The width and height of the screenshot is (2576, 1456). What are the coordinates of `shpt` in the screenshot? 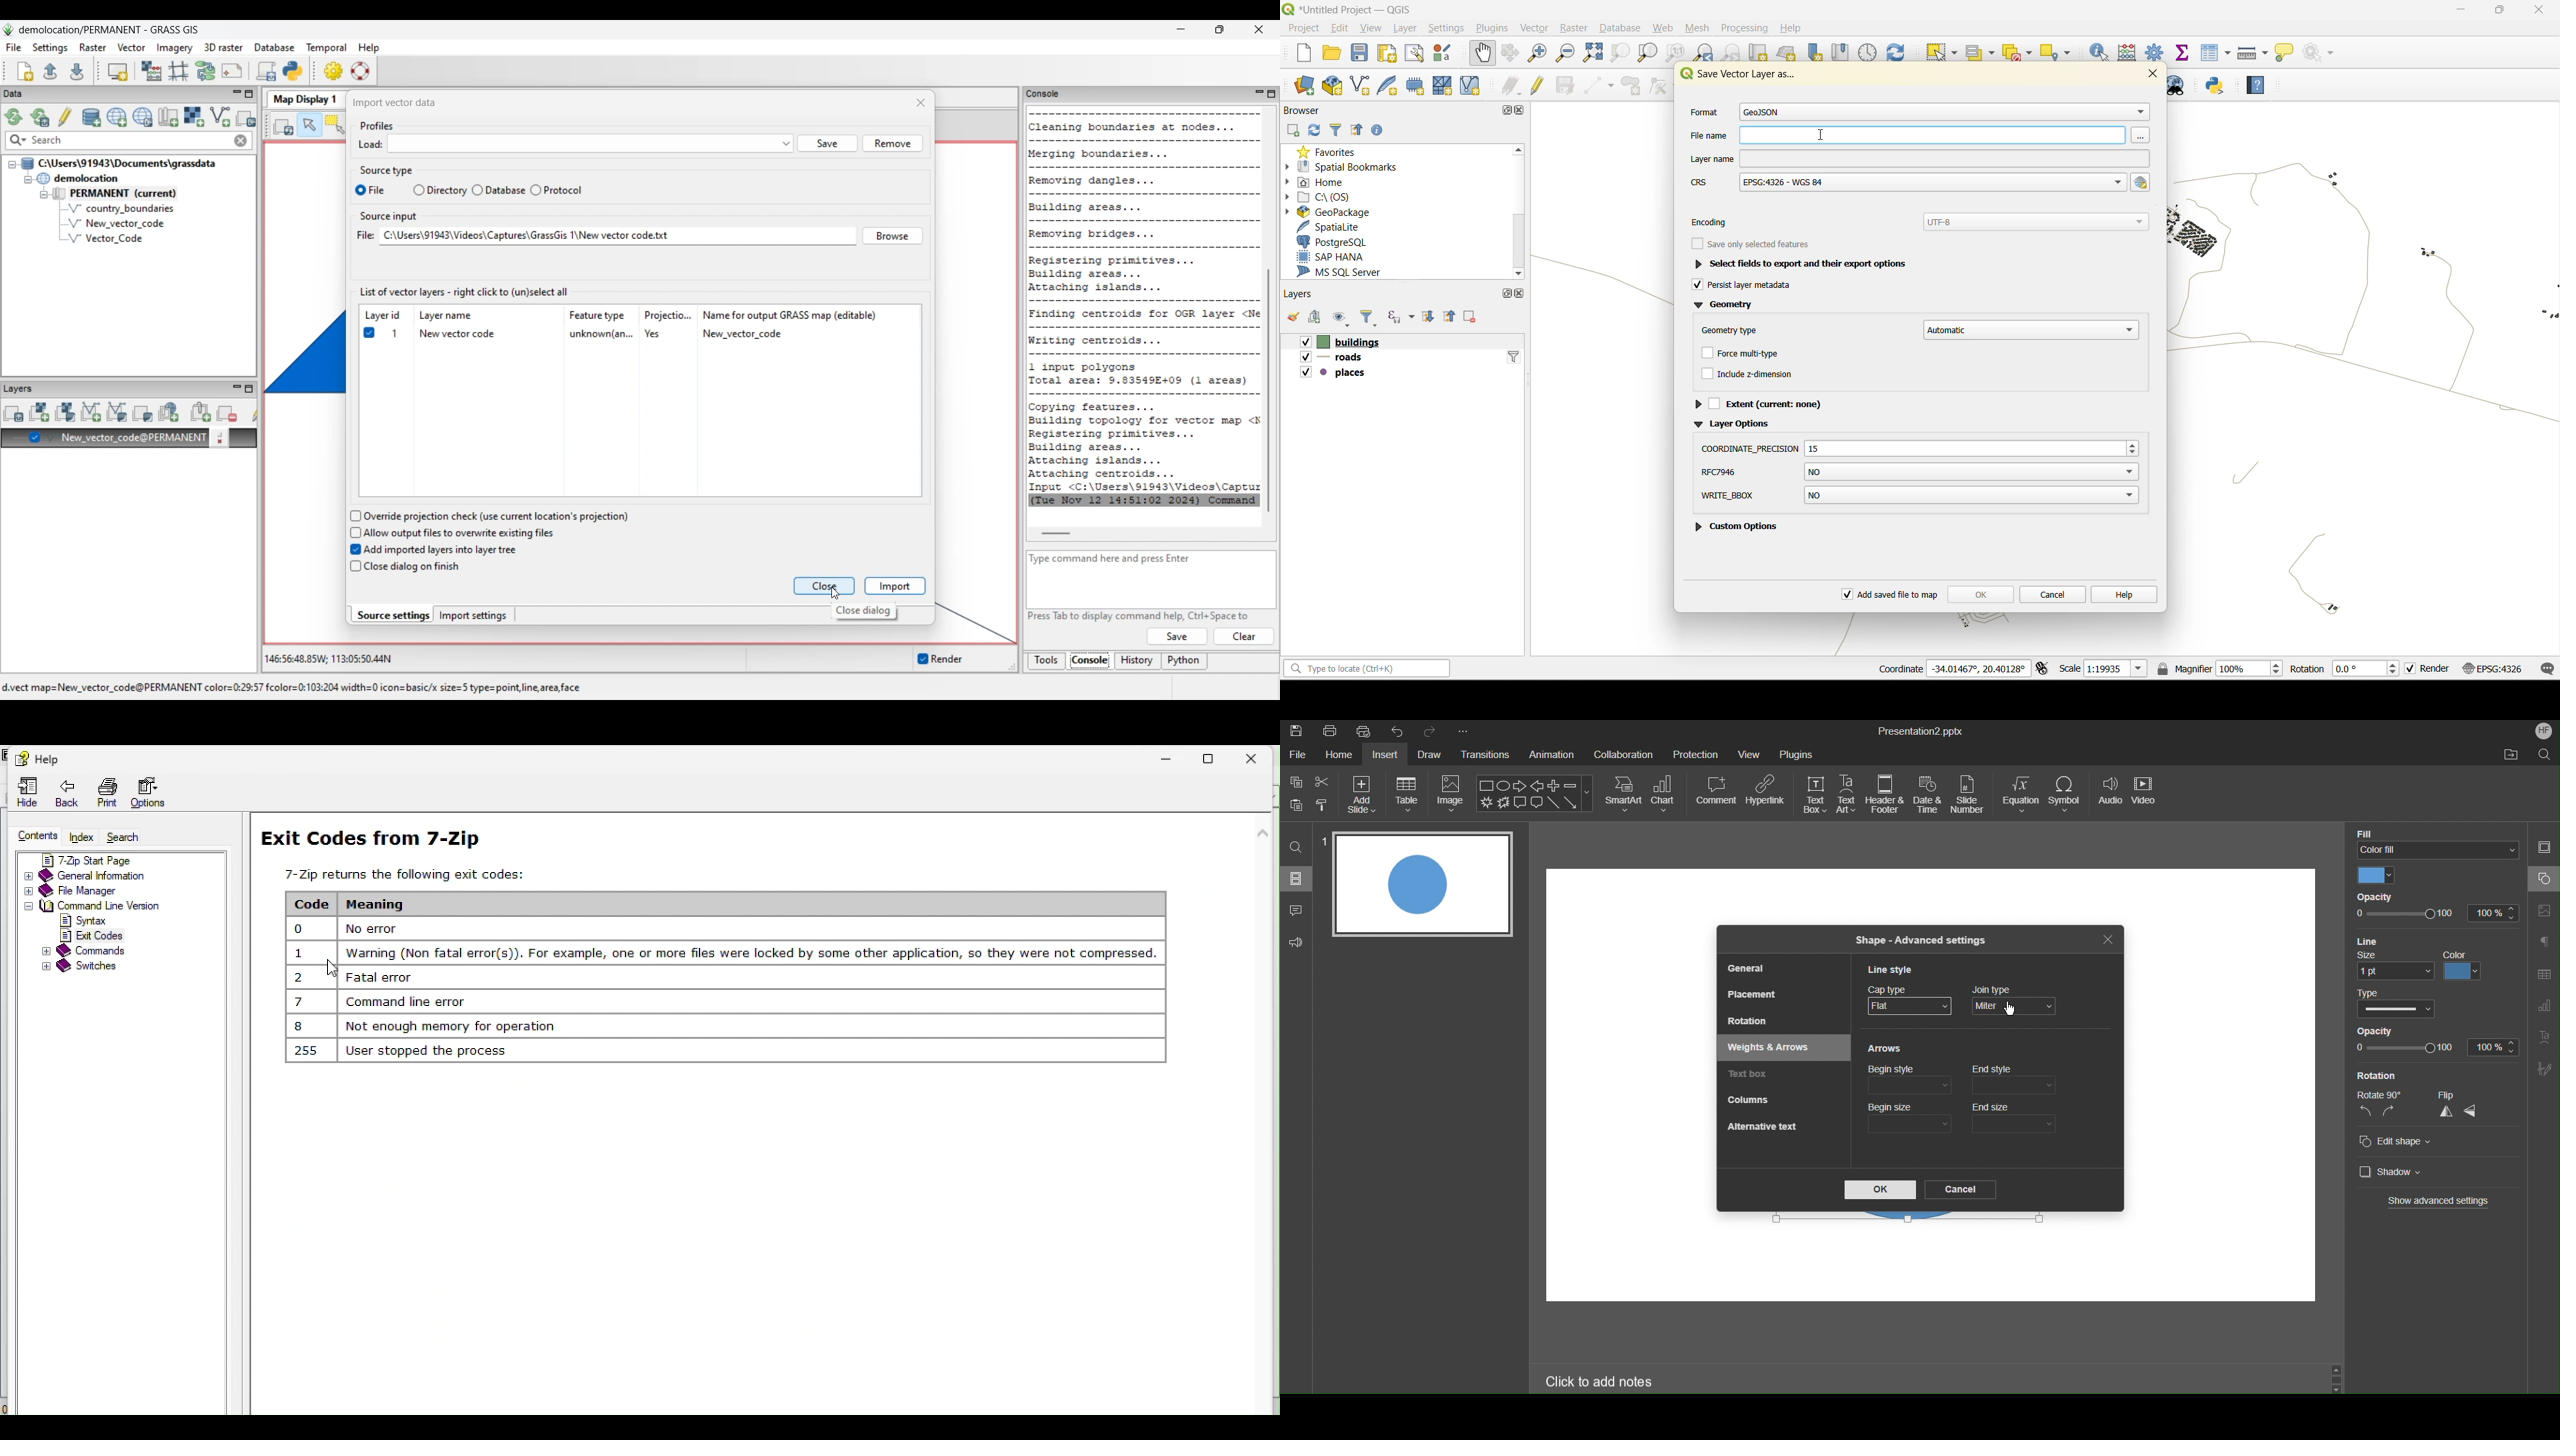 It's located at (1919, 473).